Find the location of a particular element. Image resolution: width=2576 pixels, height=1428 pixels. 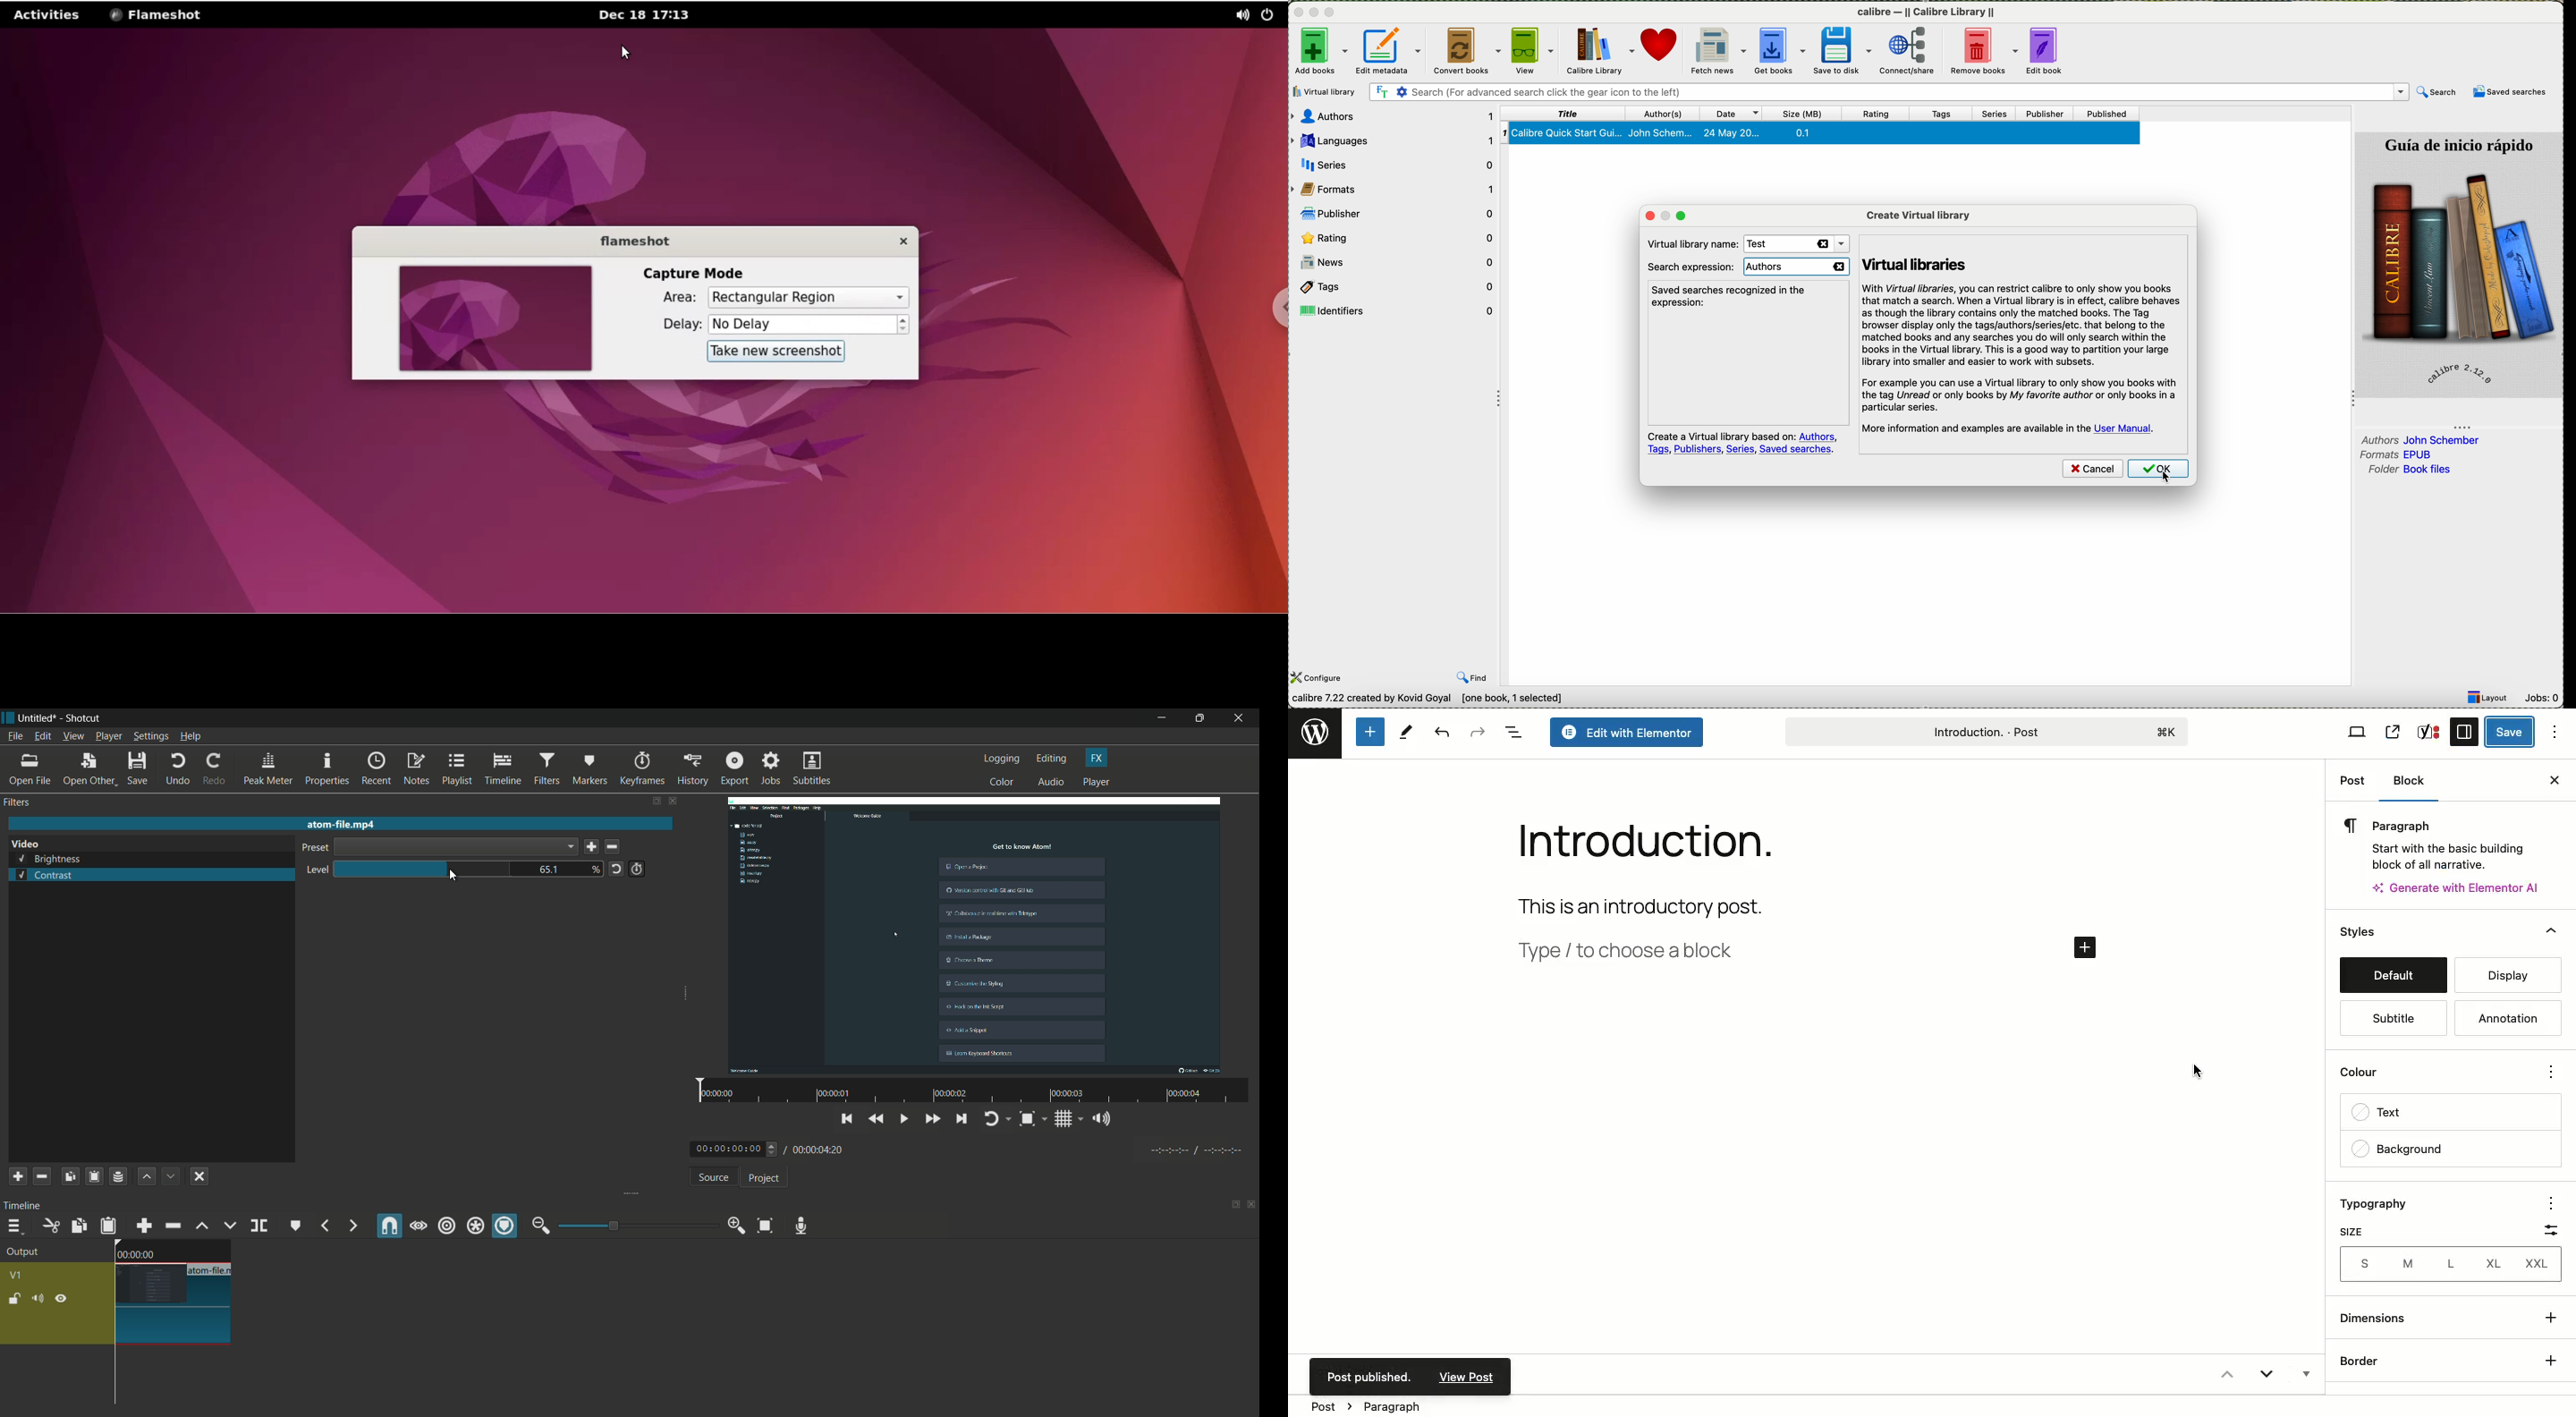

timeline is located at coordinates (504, 770).